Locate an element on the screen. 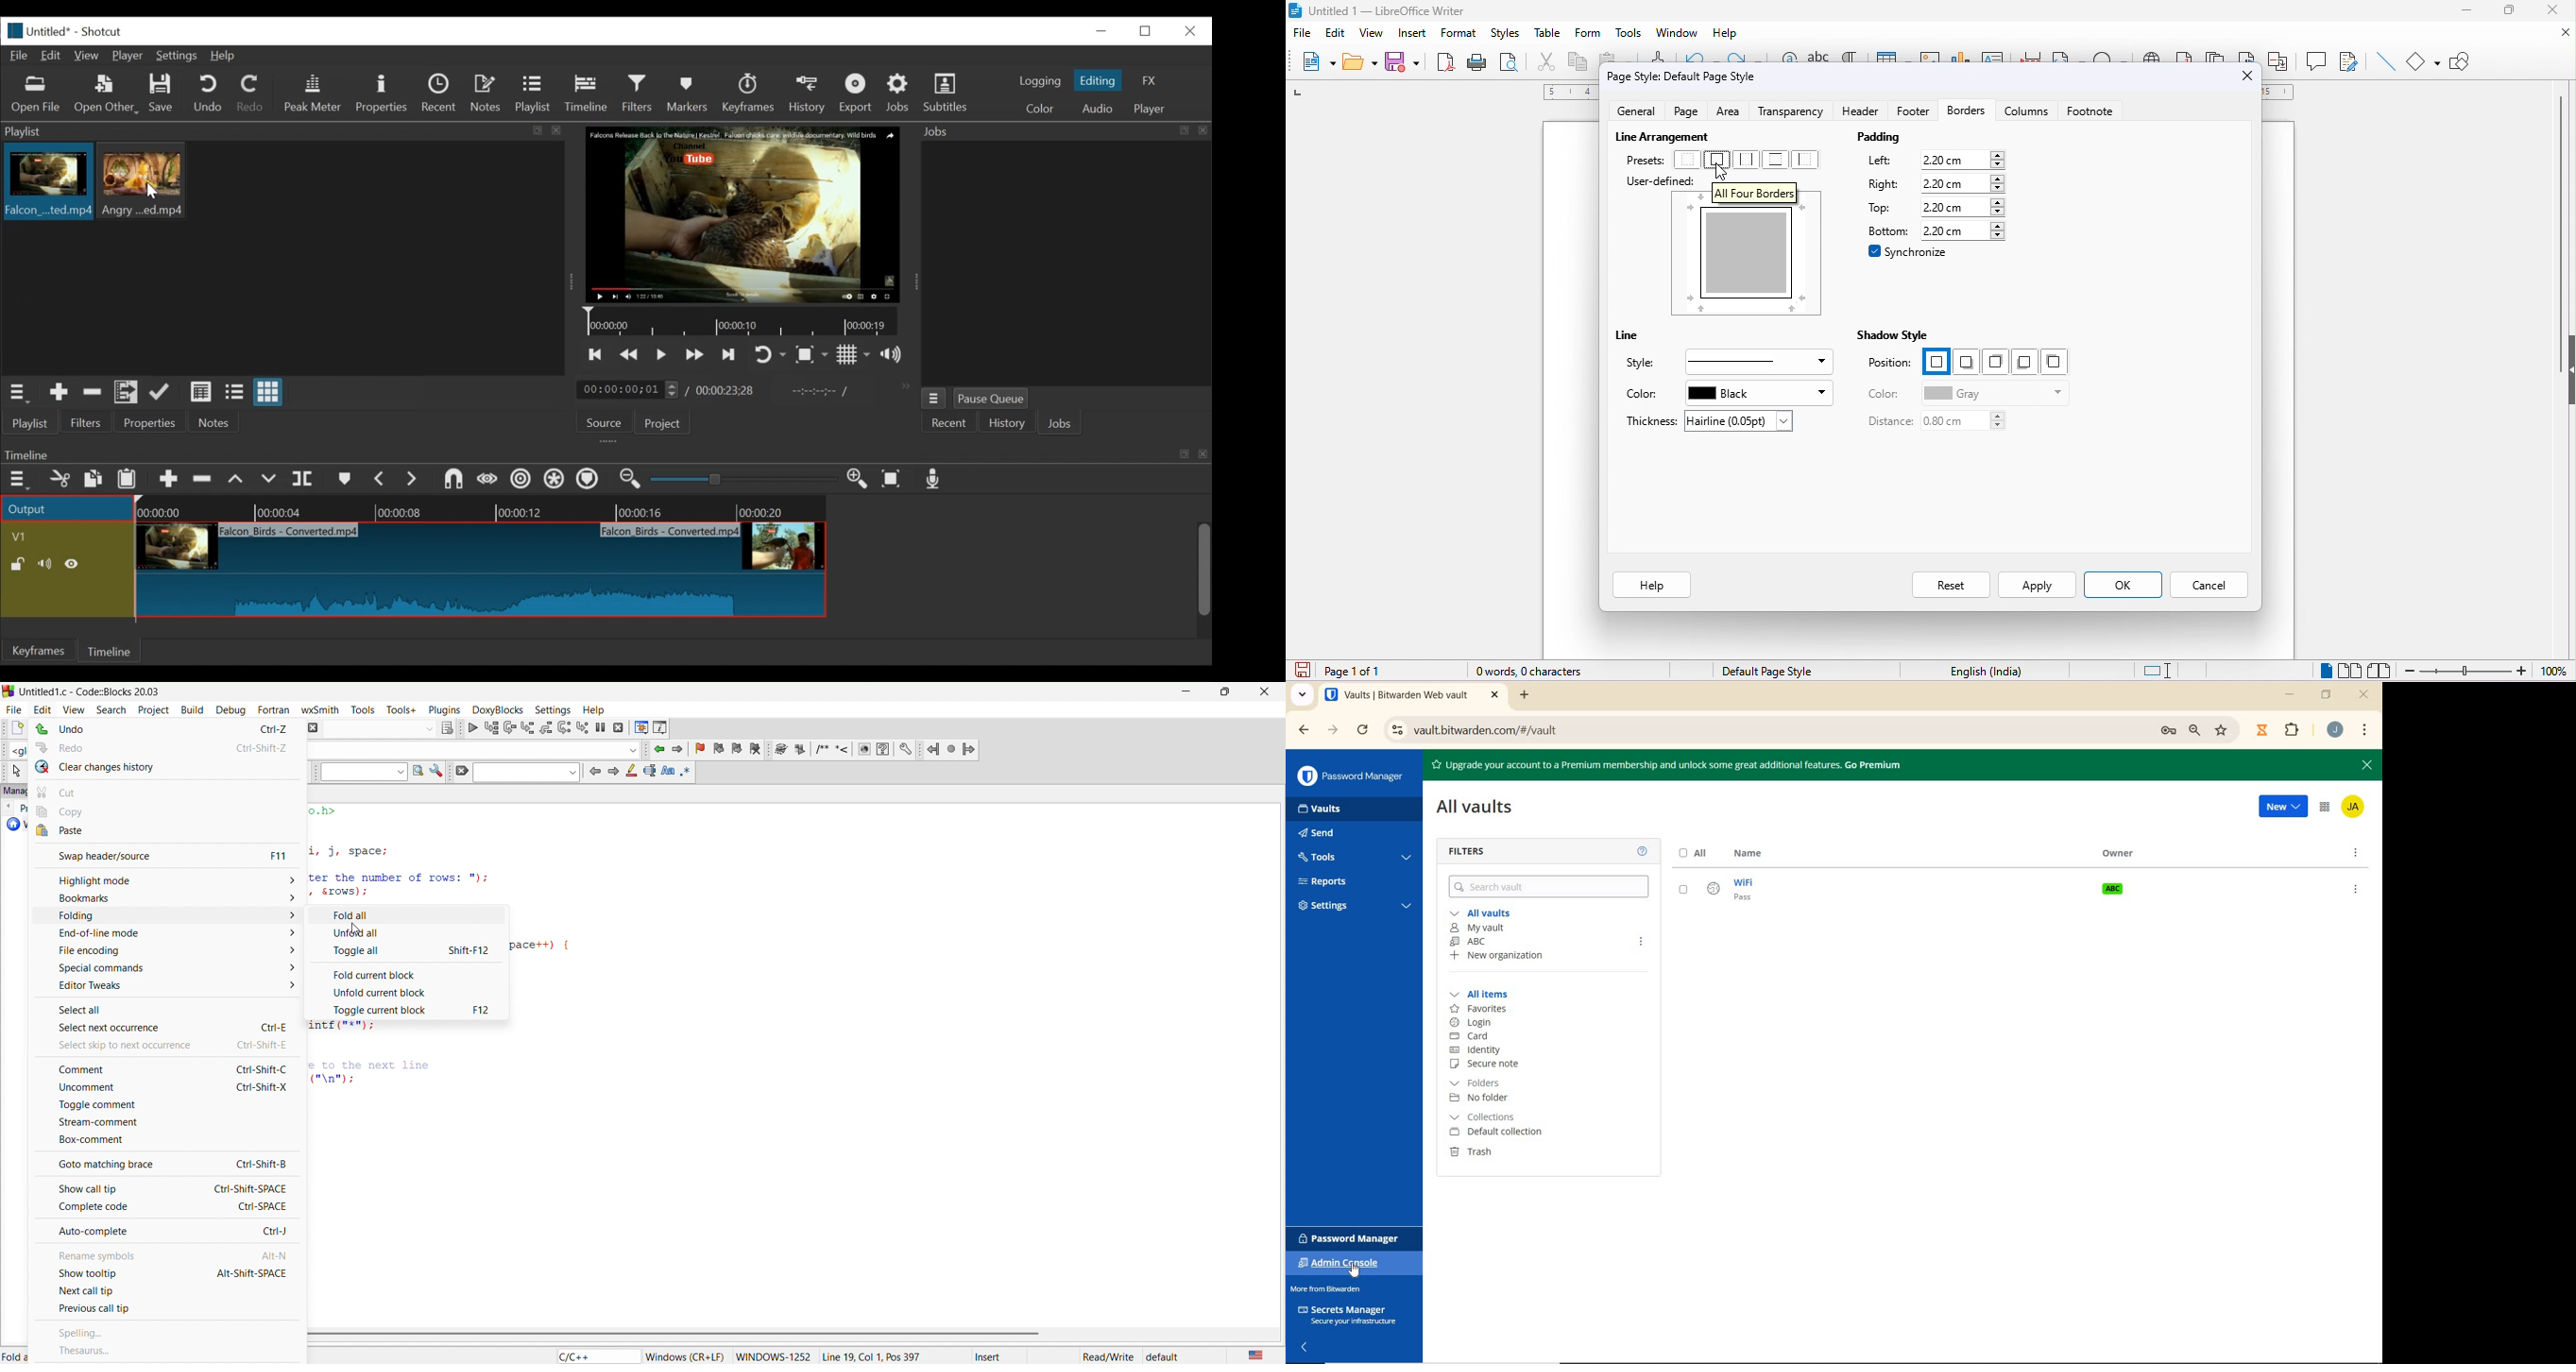  Code:Blocks is located at coordinates (8, 690).